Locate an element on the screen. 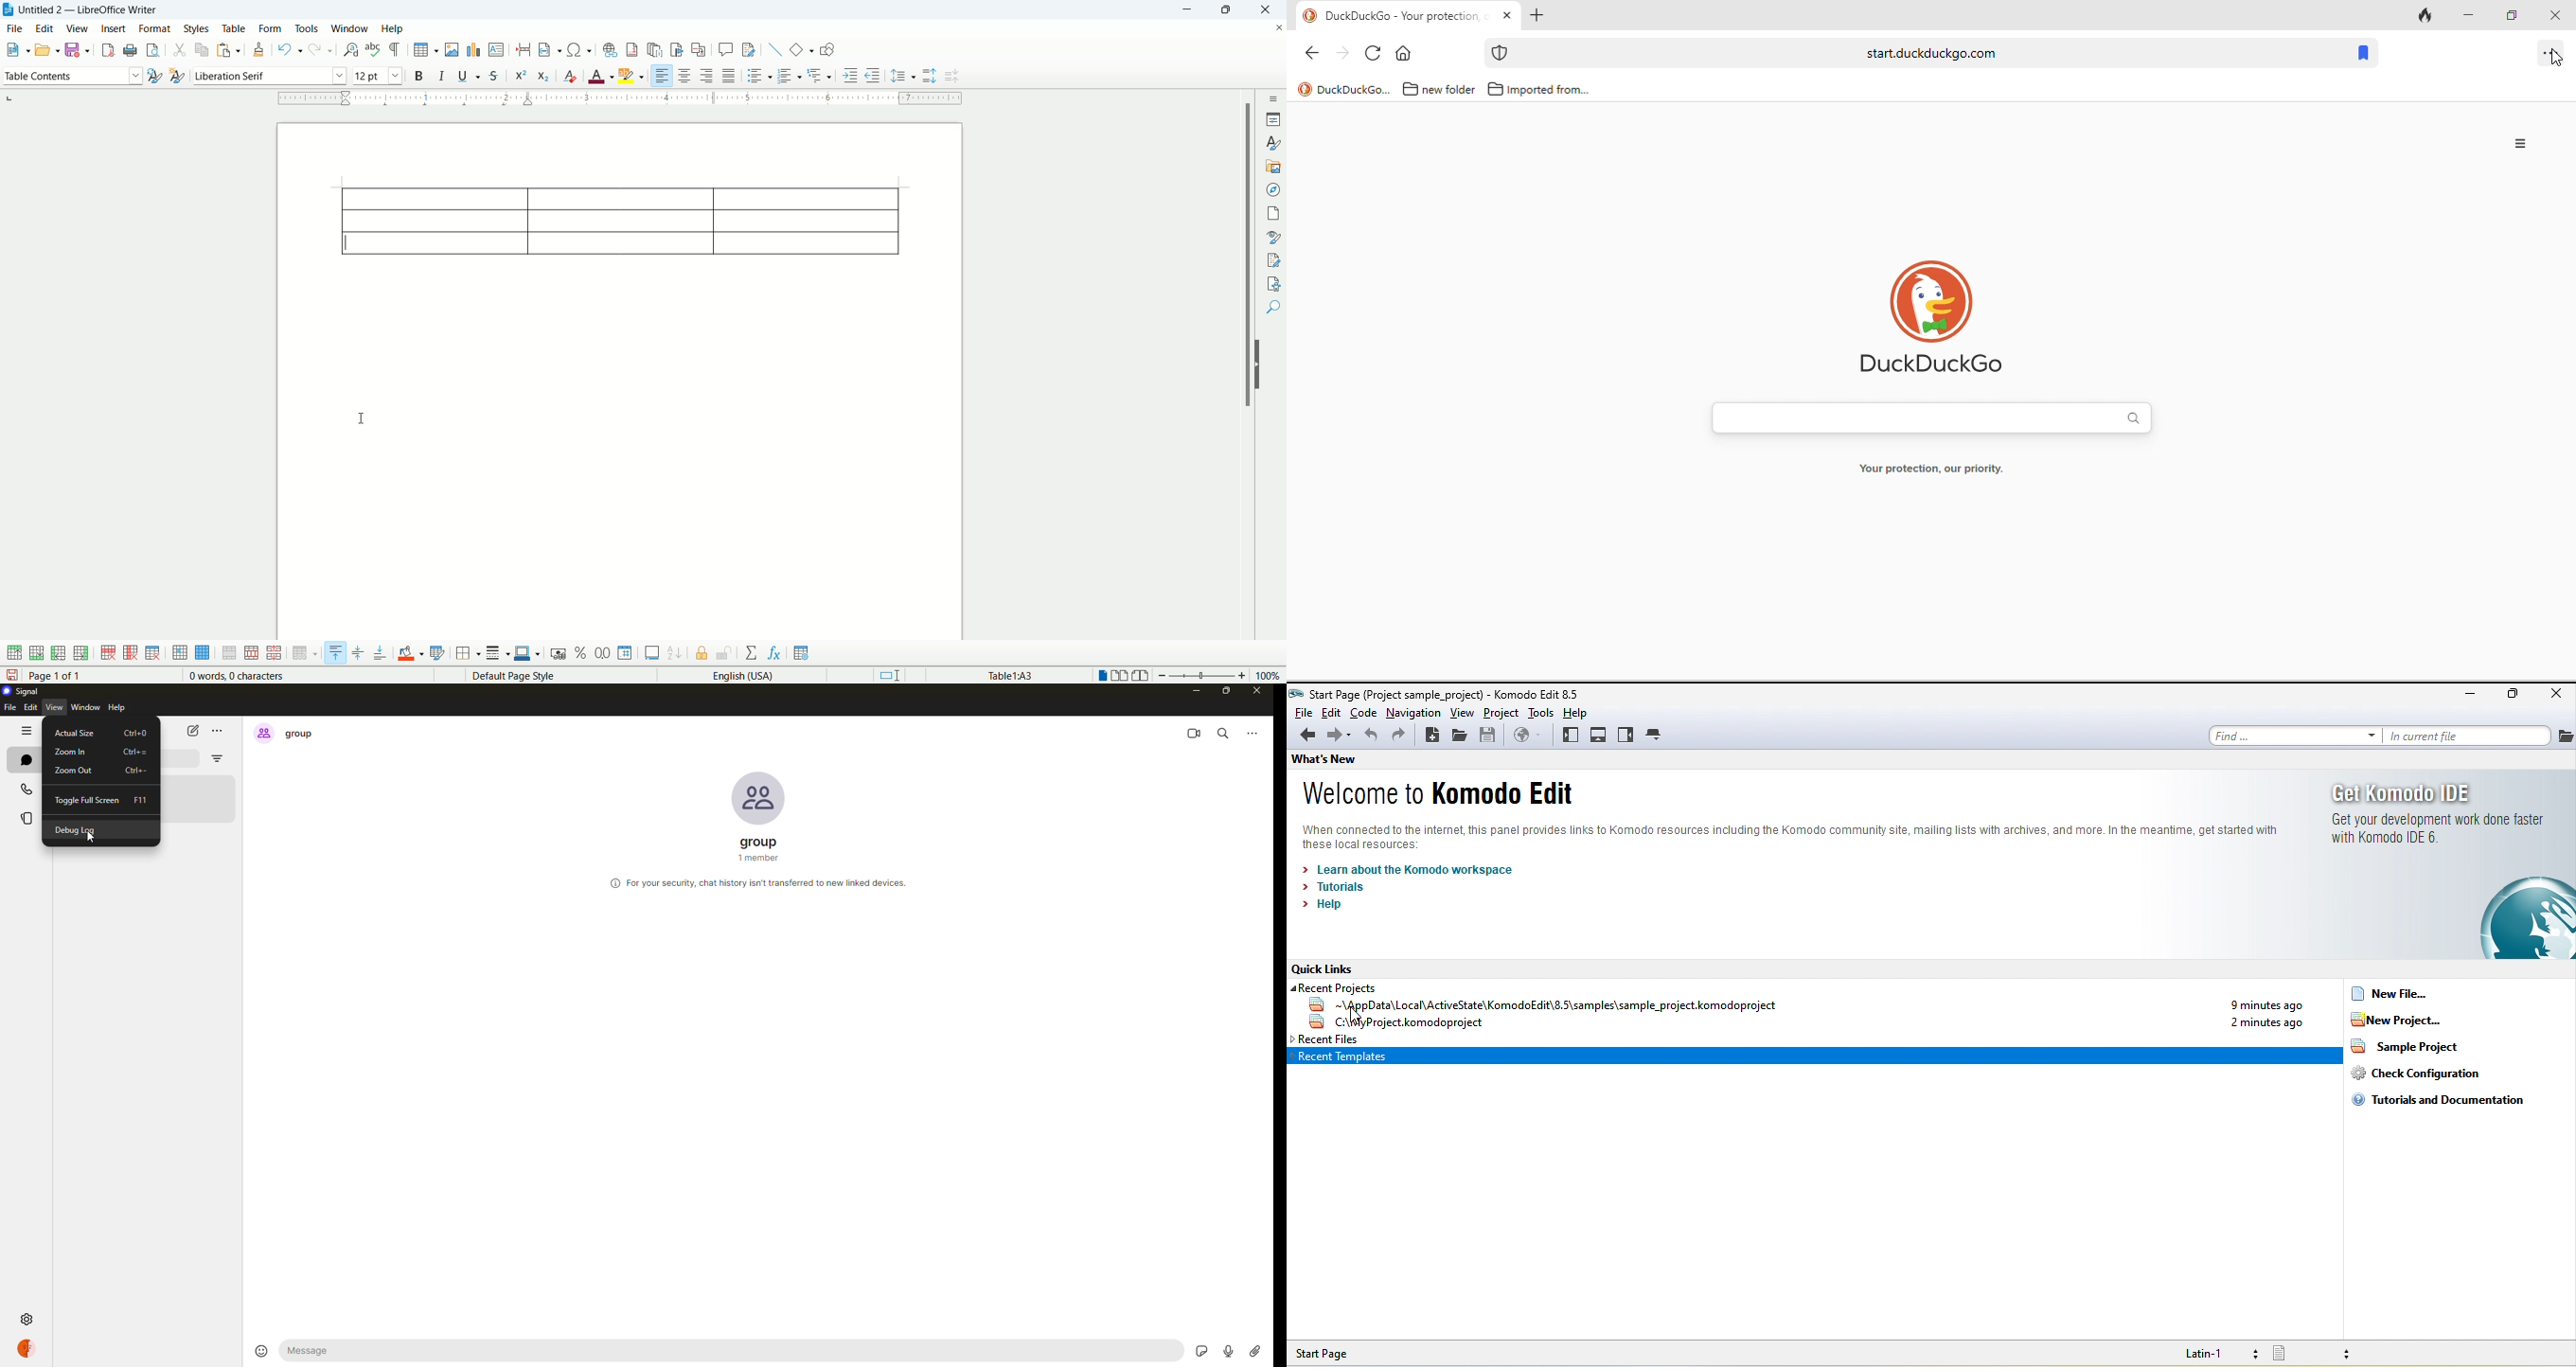  autoformat styles is located at coordinates (436, 655).